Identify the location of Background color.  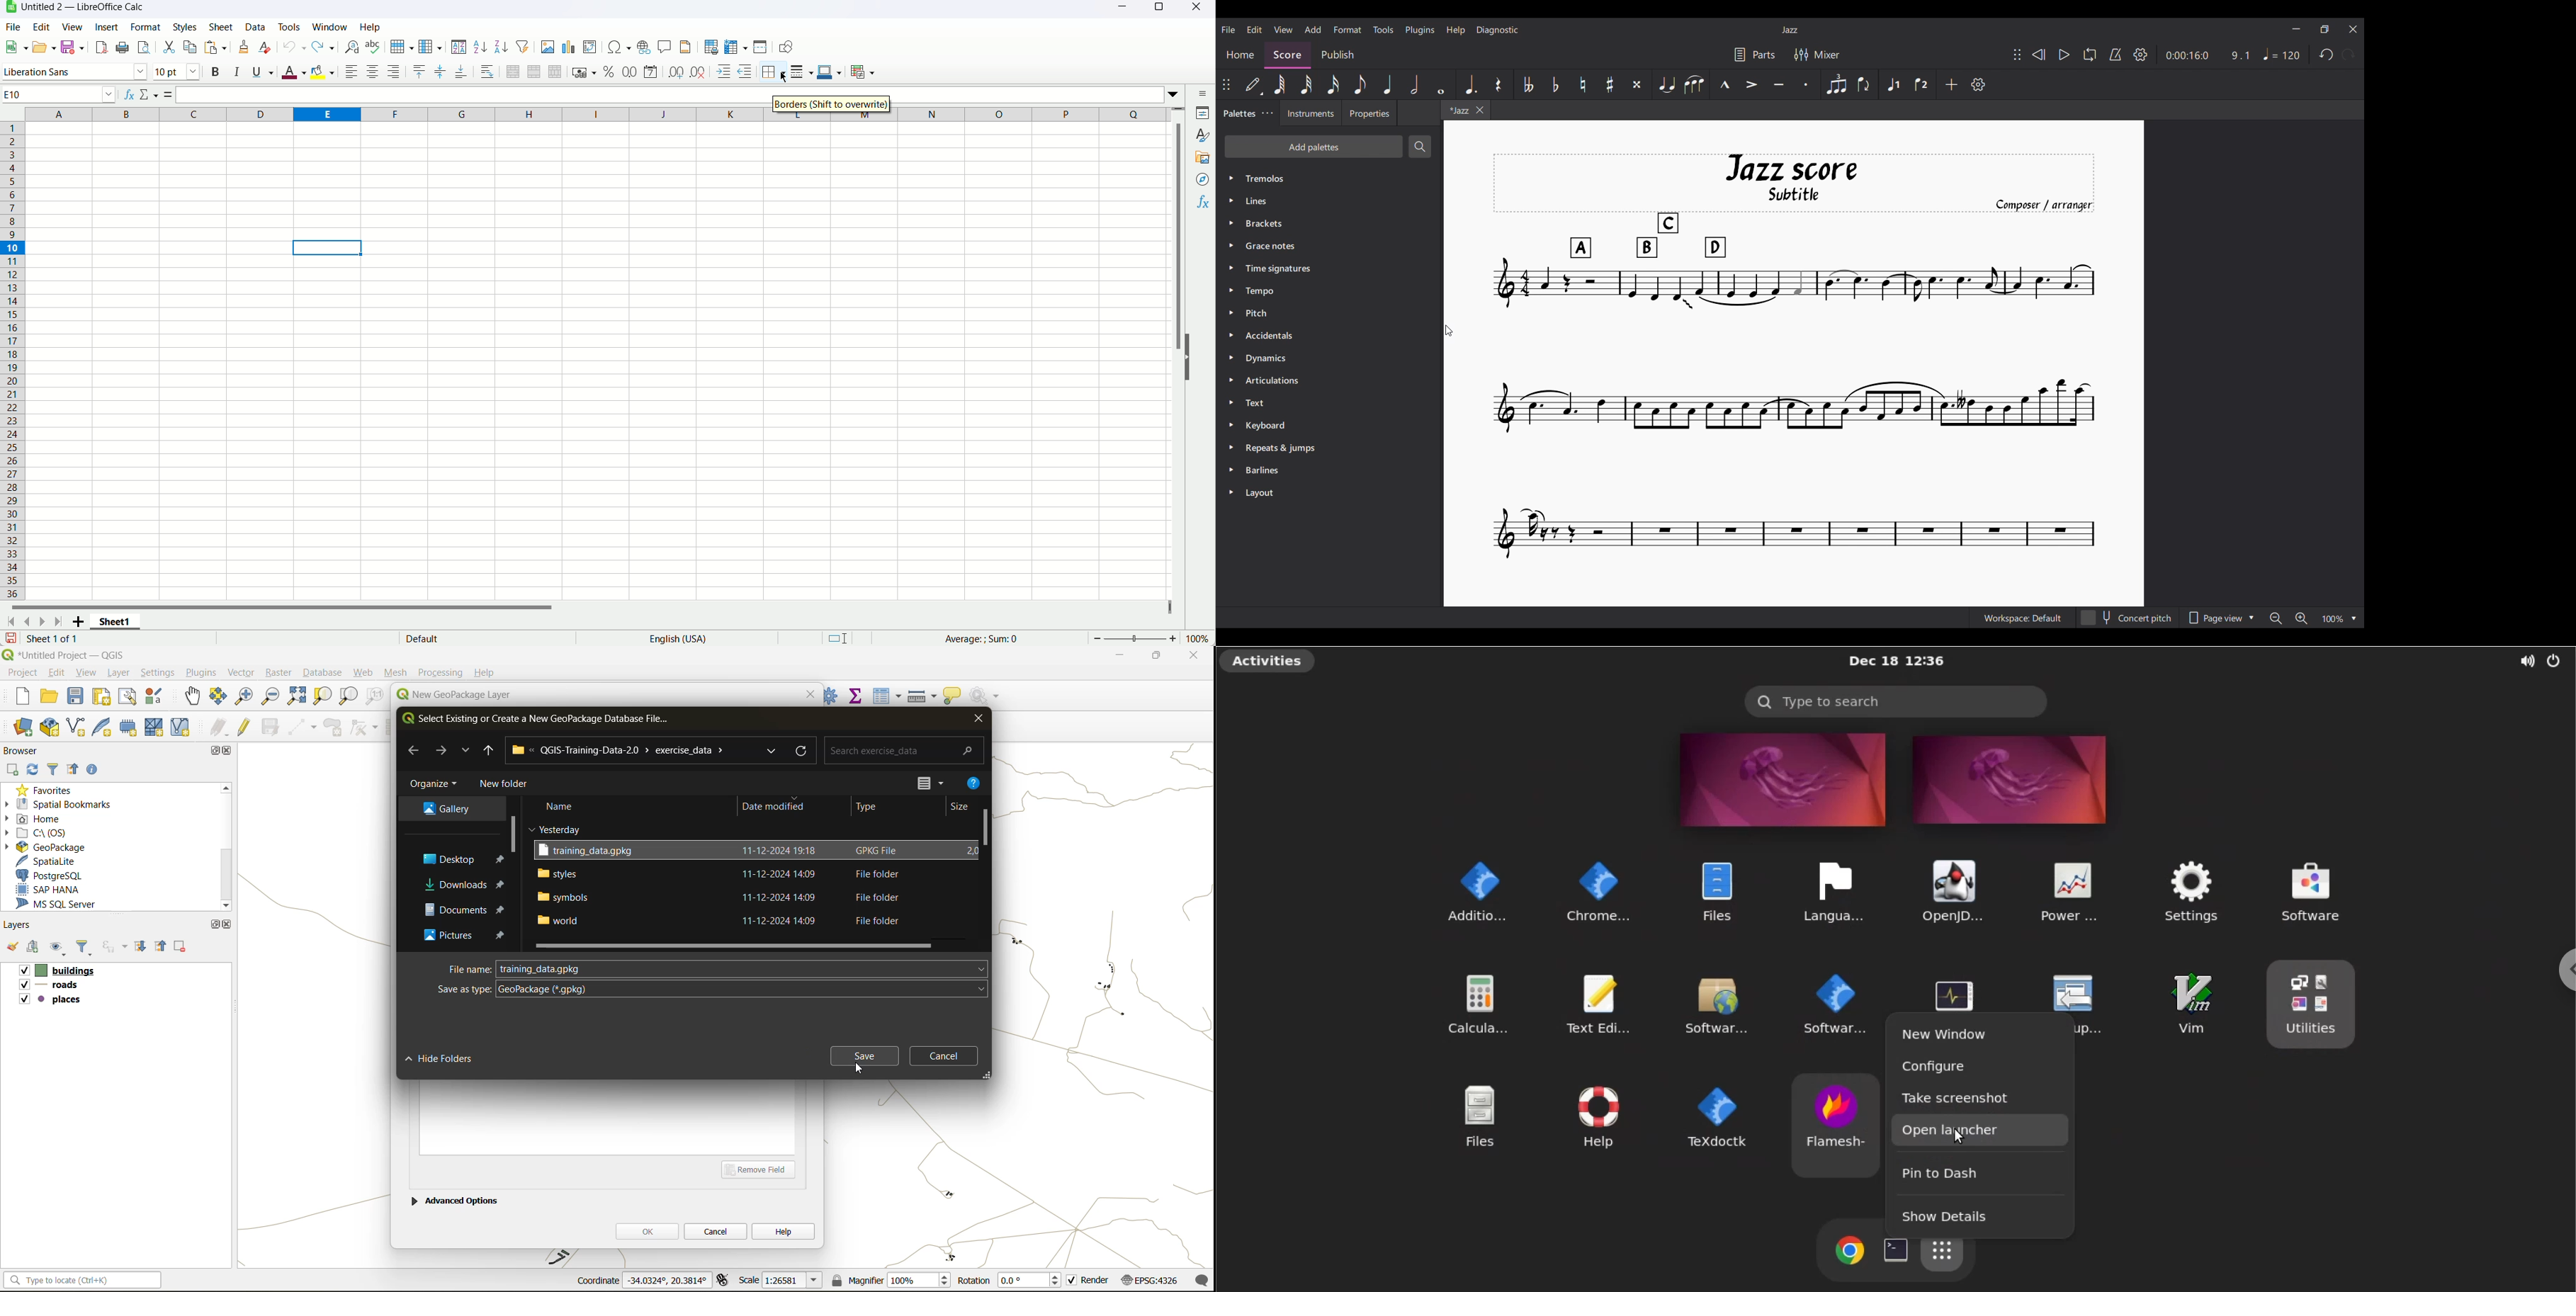
(322, 73).